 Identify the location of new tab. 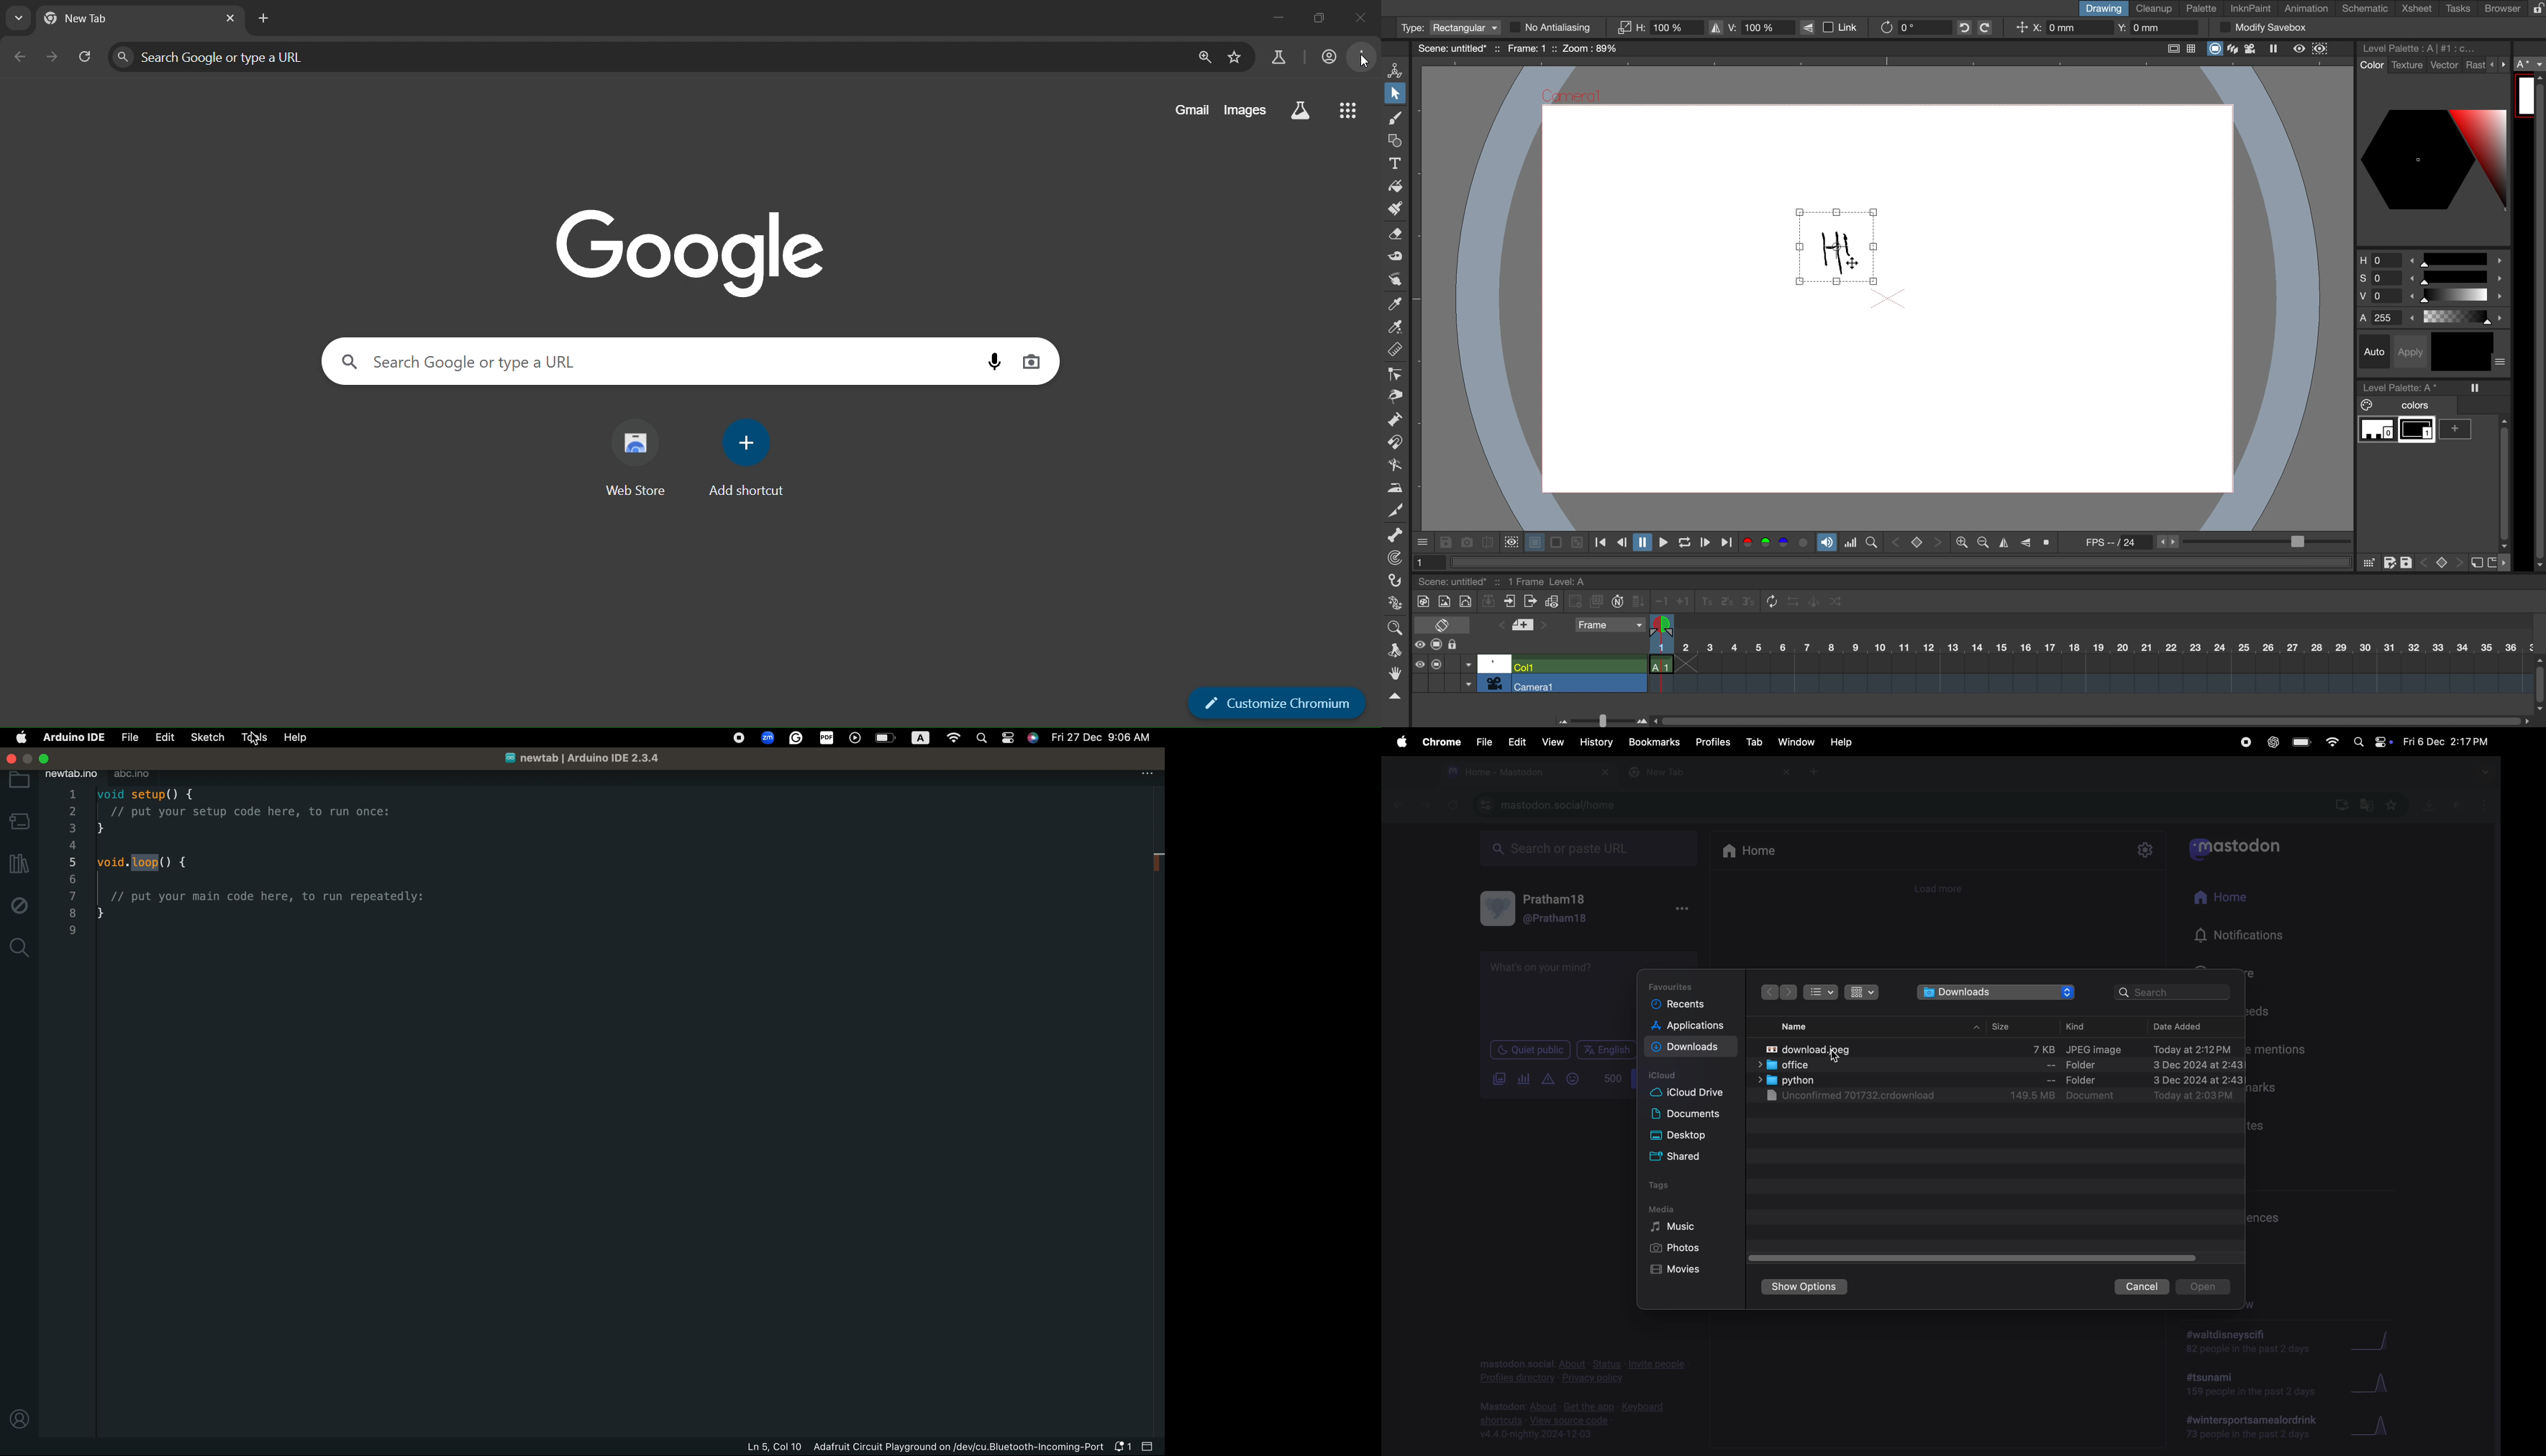
(96, 18).